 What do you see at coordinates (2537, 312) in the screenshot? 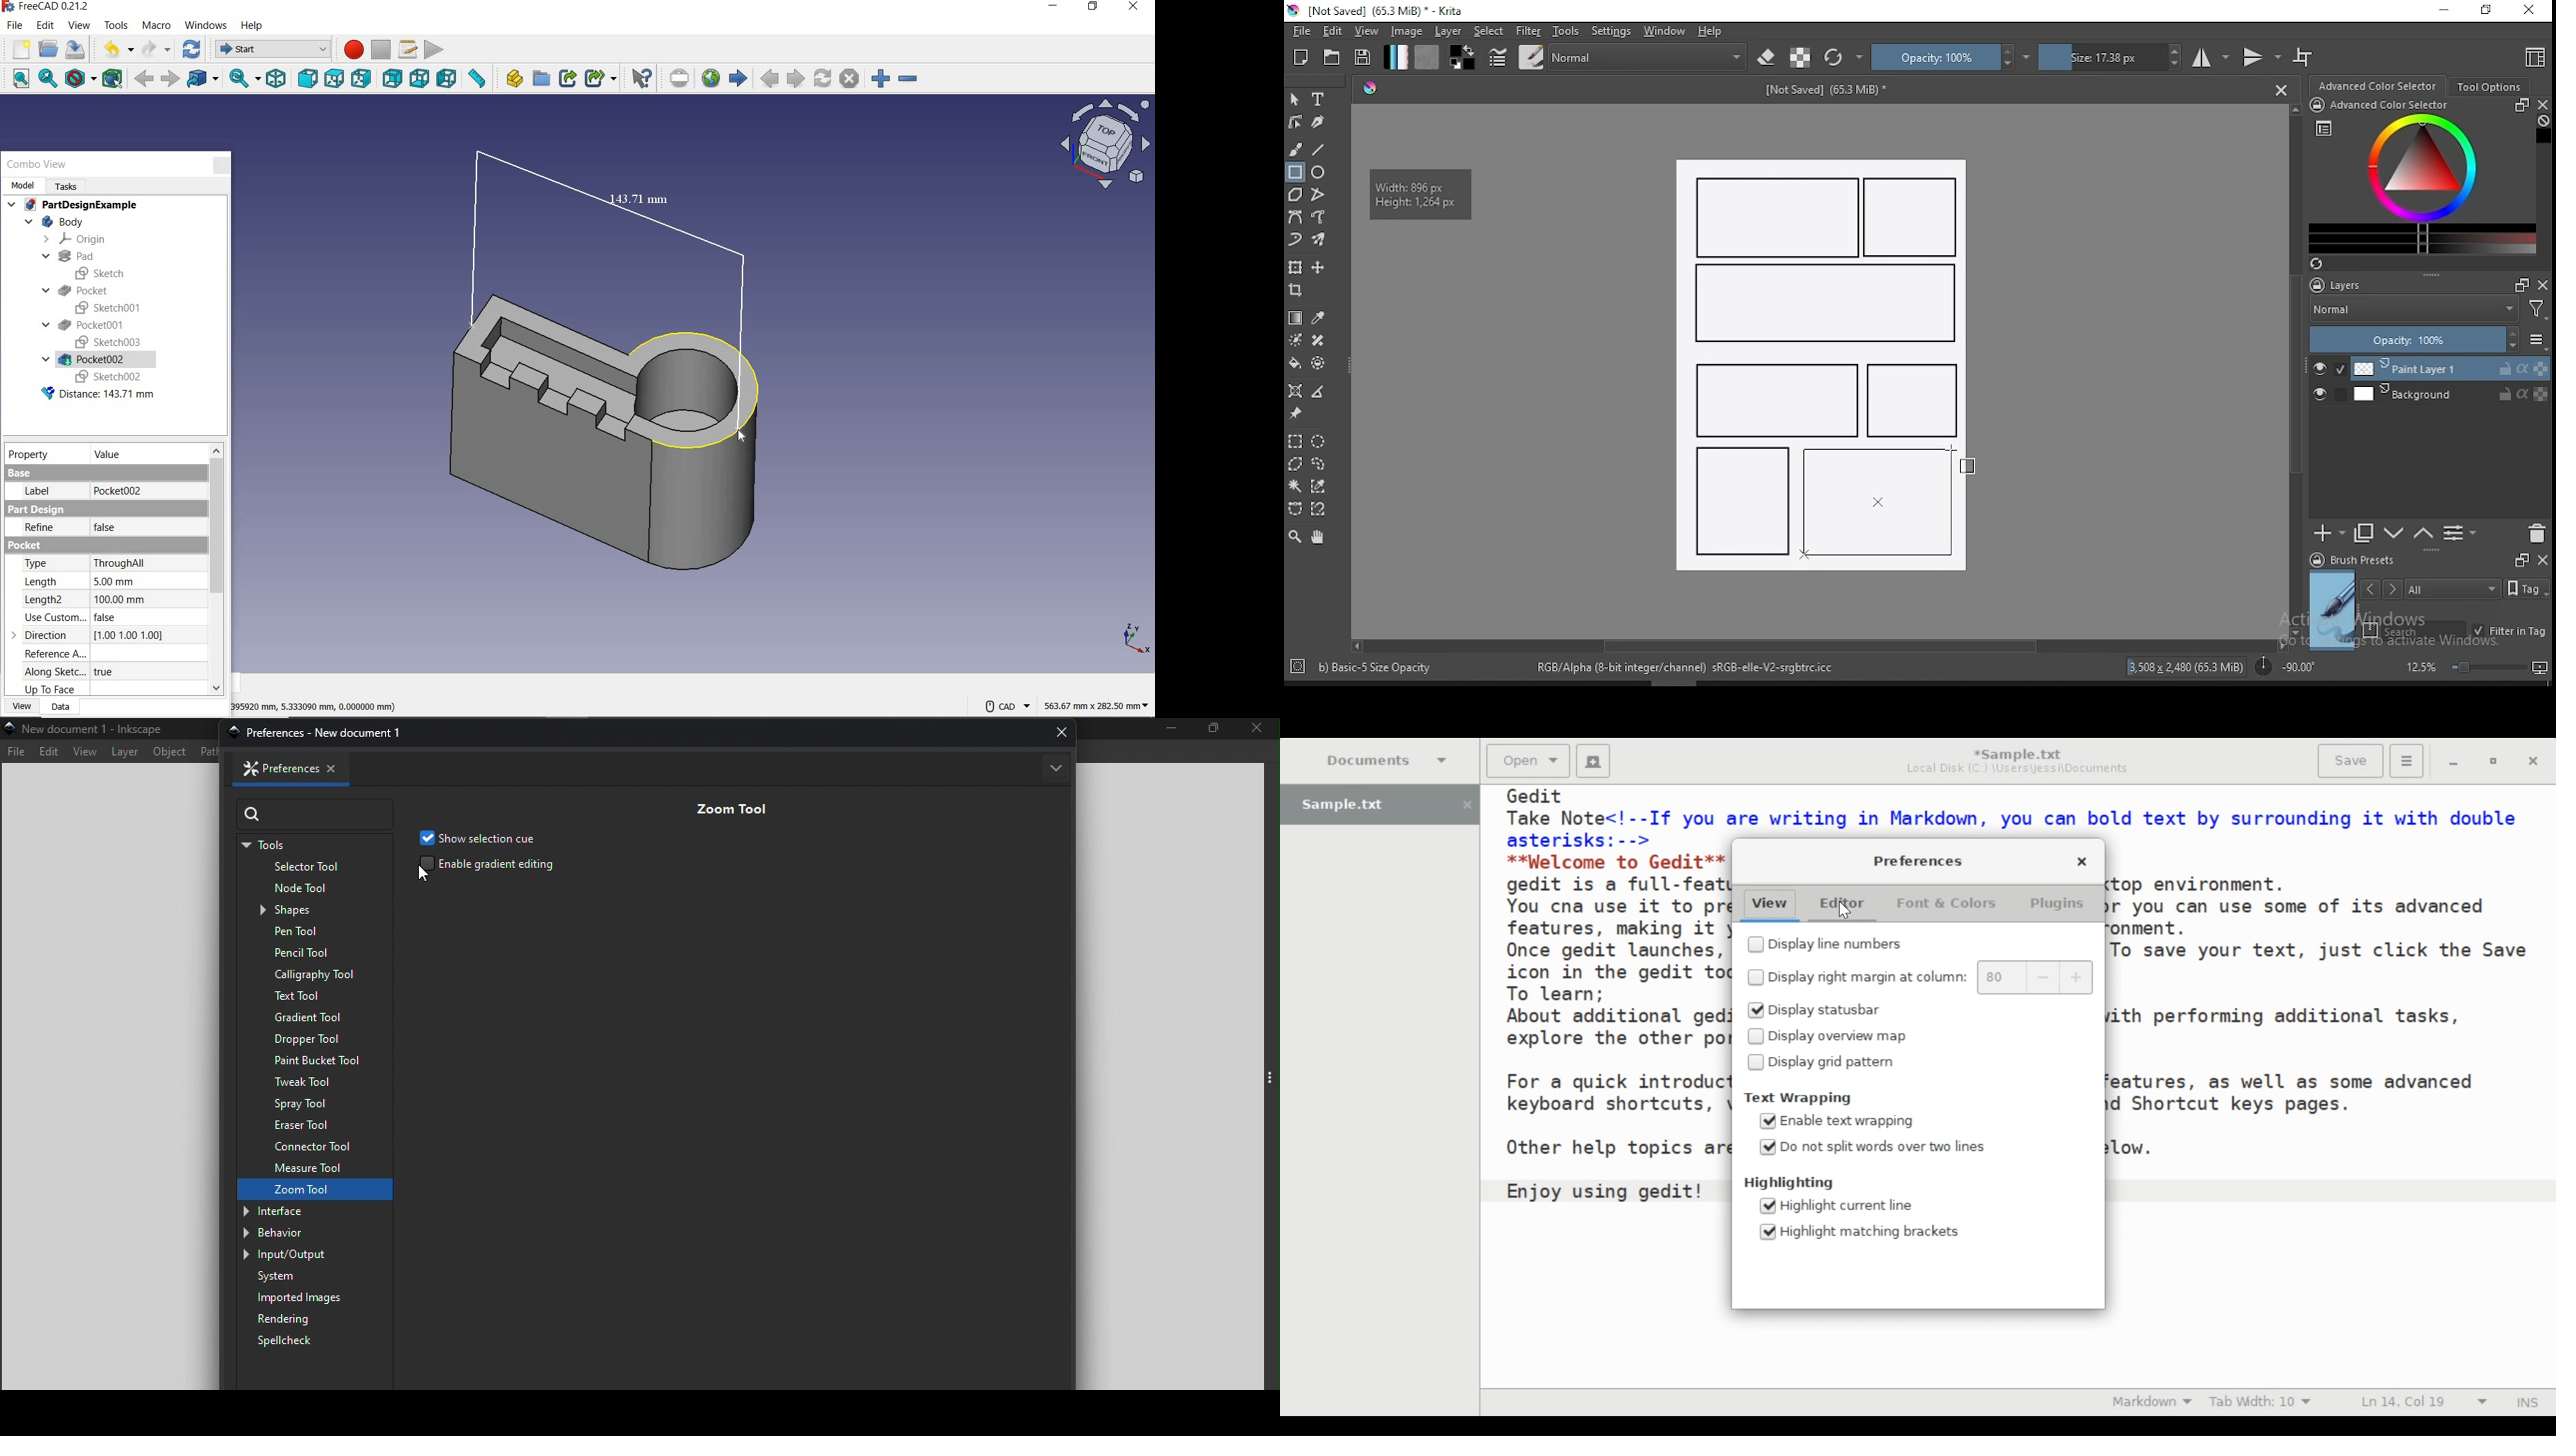
I see `Filter` at bounding box center [2537, 312].